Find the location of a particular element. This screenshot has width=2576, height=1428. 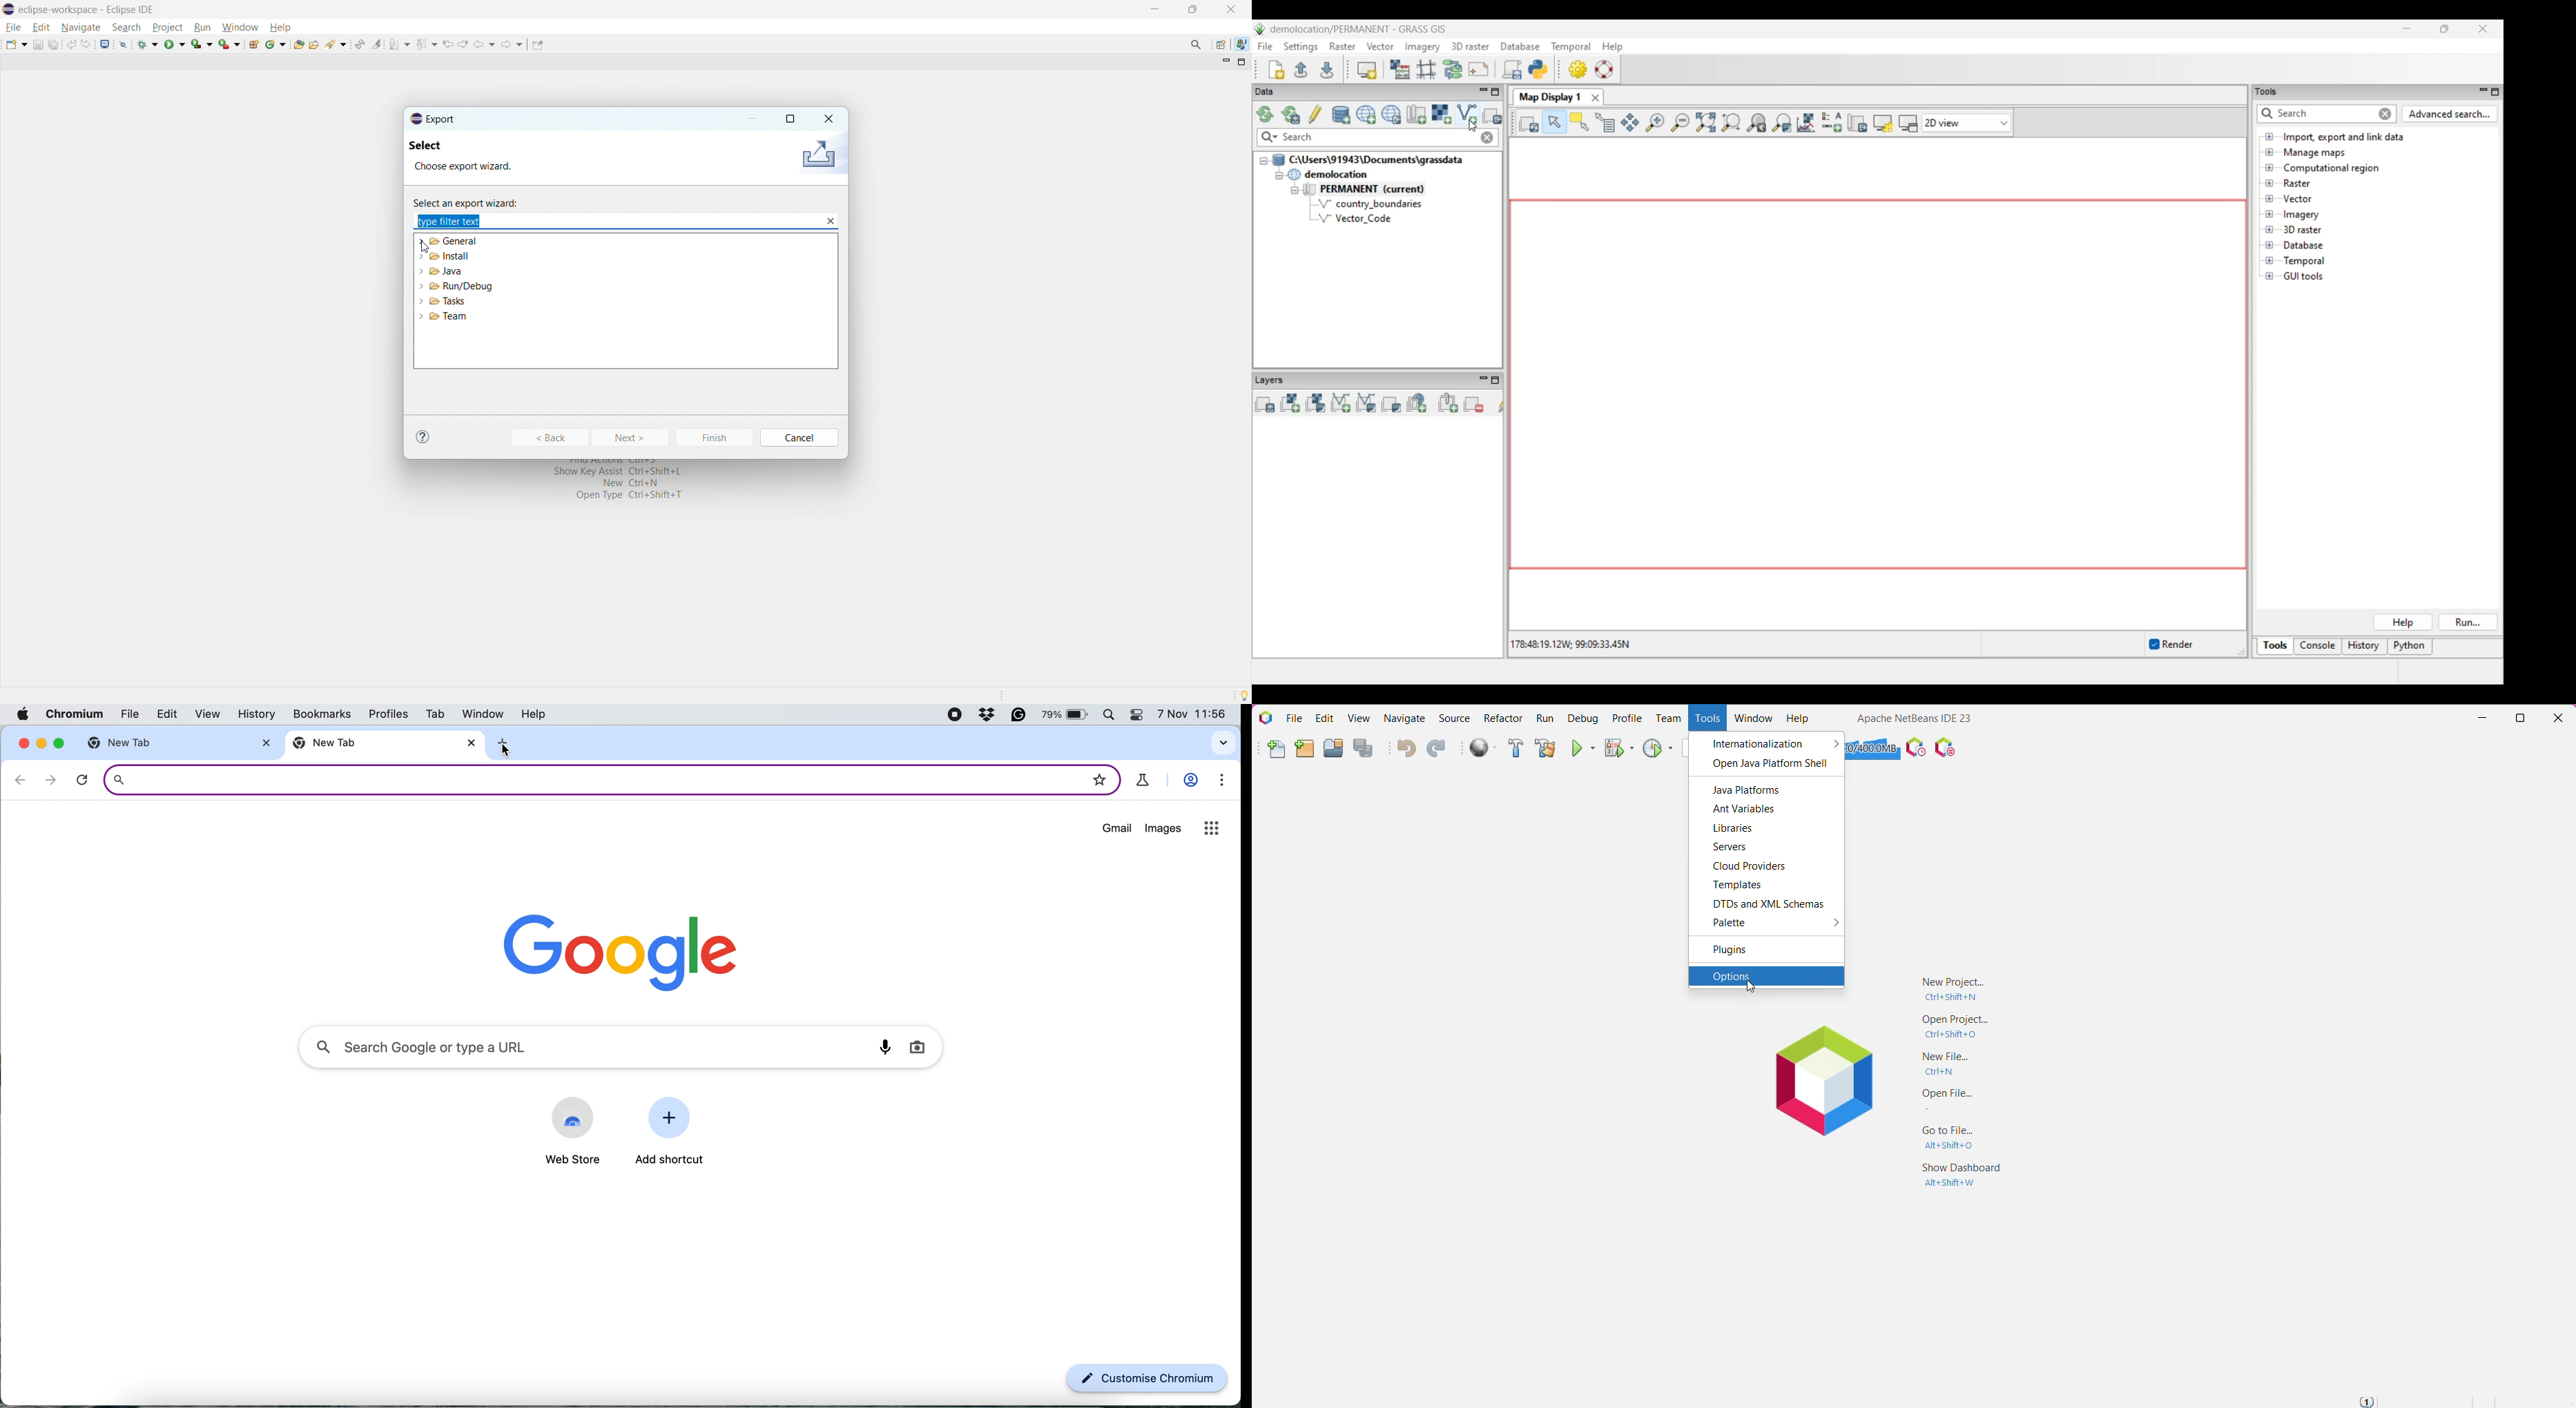

run is located at coordinates (202, 27).